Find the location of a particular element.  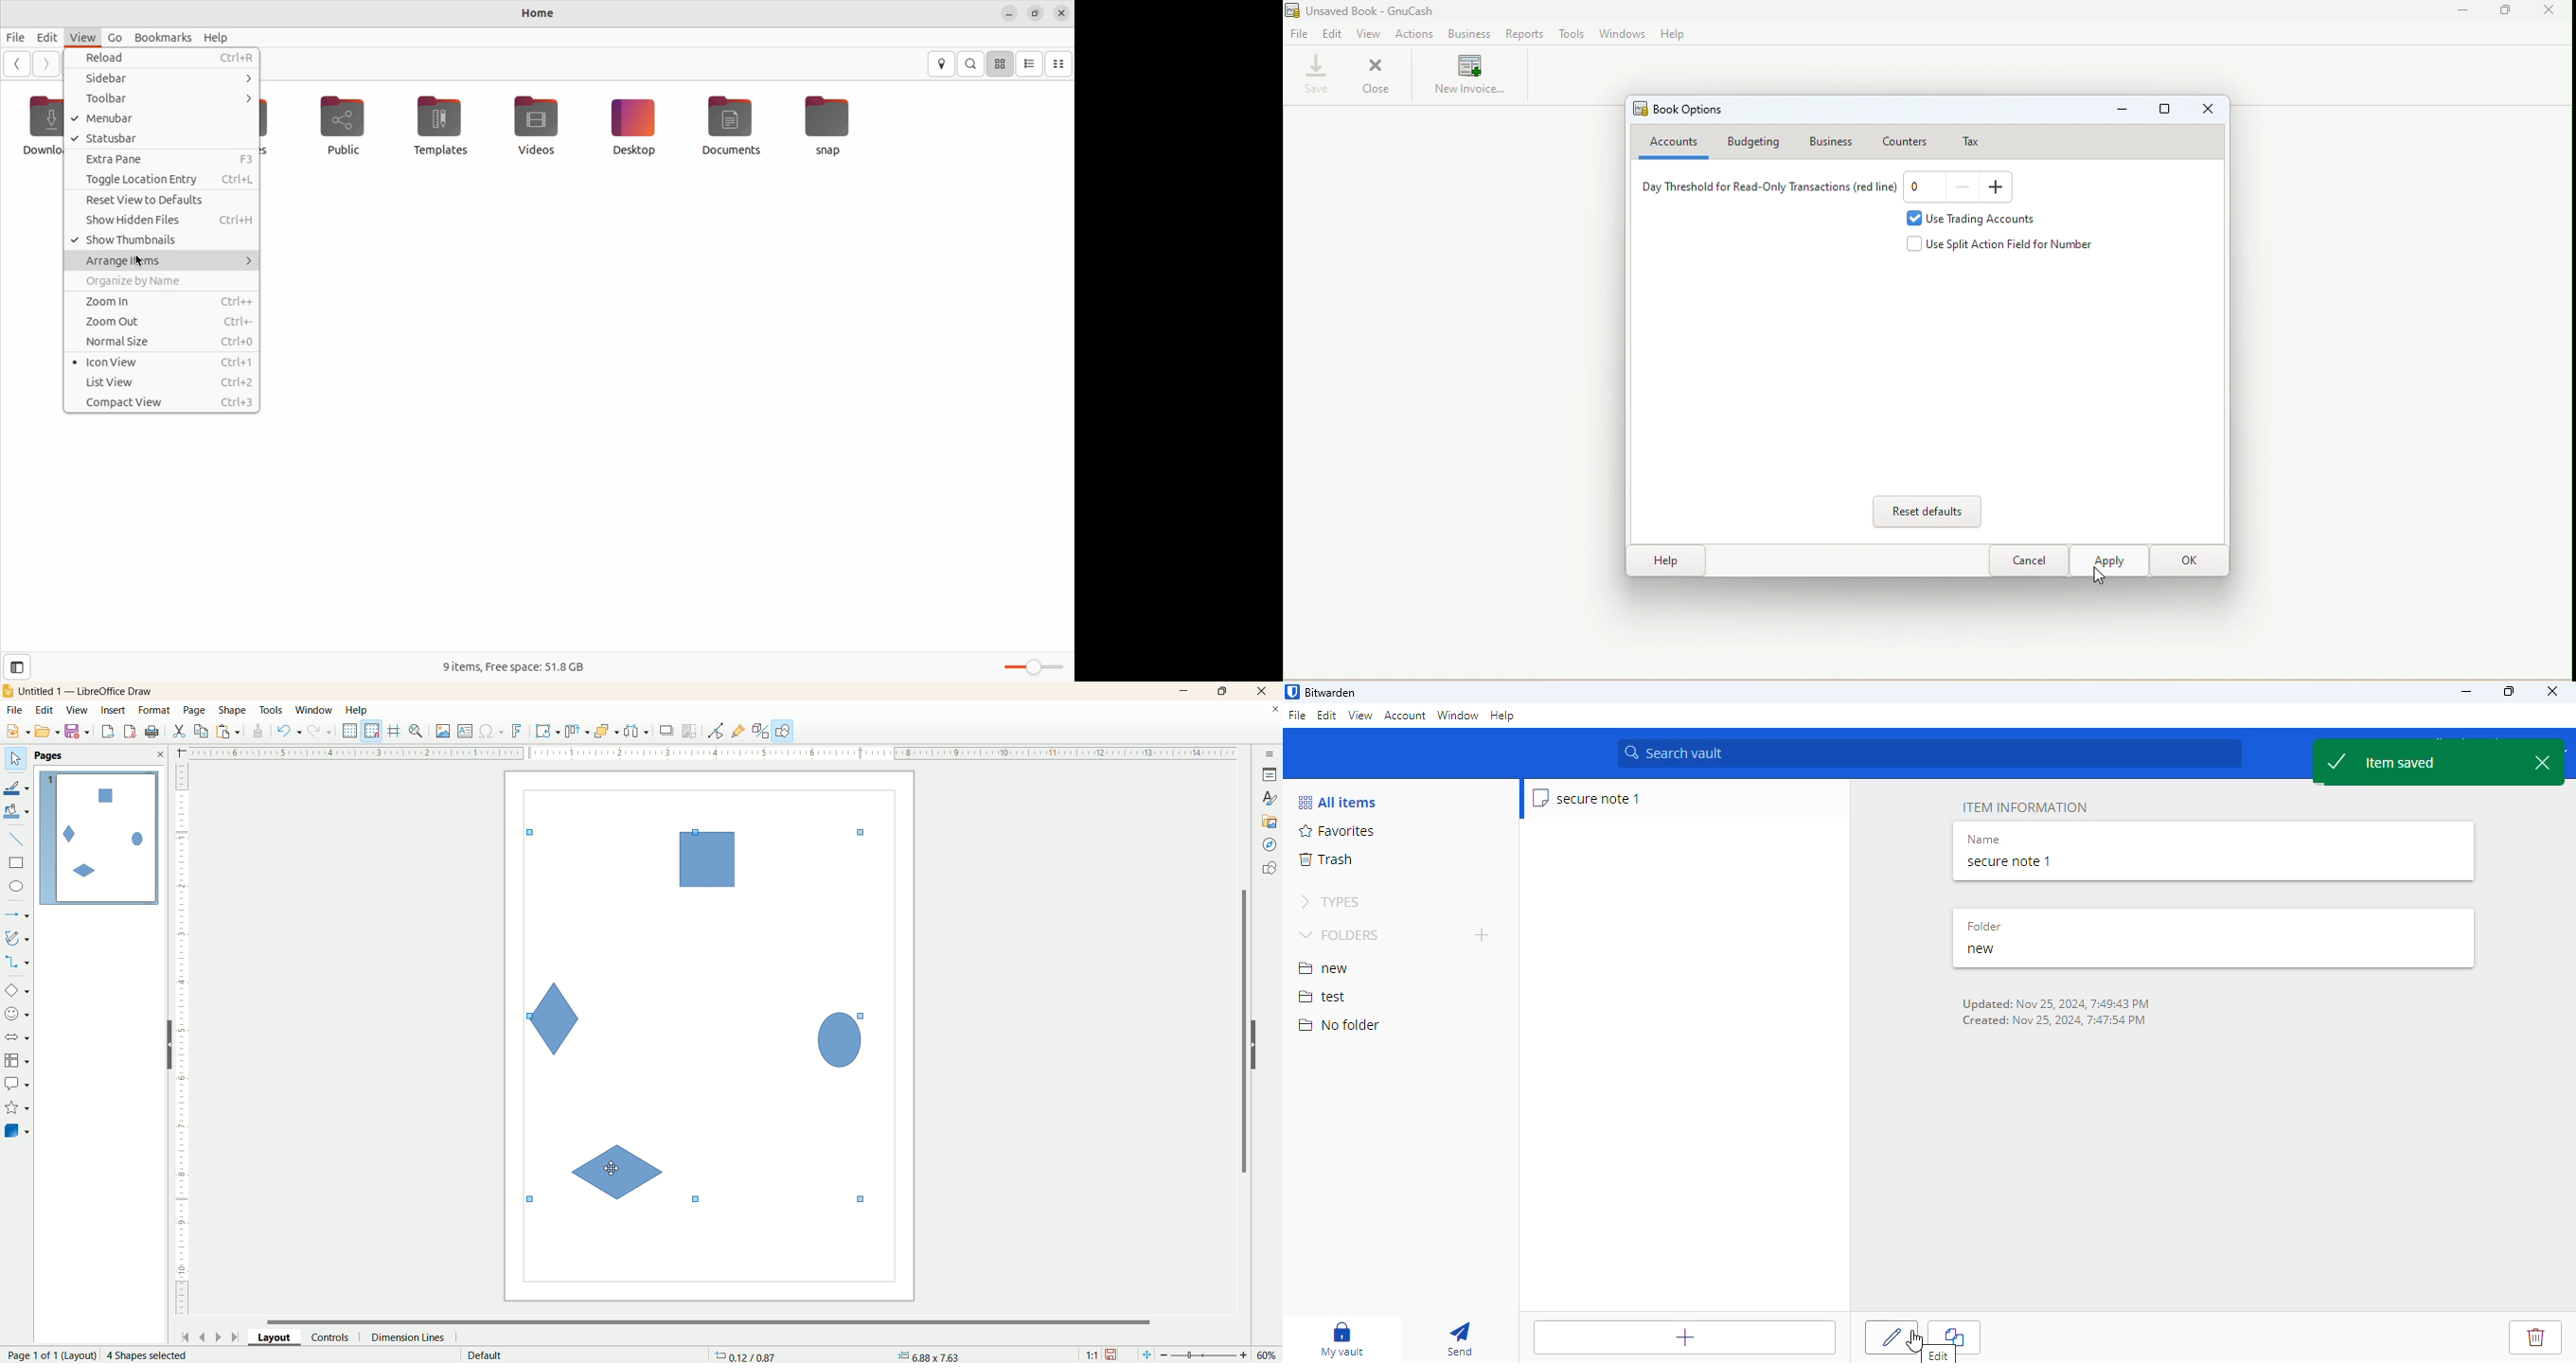

save is located at coordinates (1113, 1355).